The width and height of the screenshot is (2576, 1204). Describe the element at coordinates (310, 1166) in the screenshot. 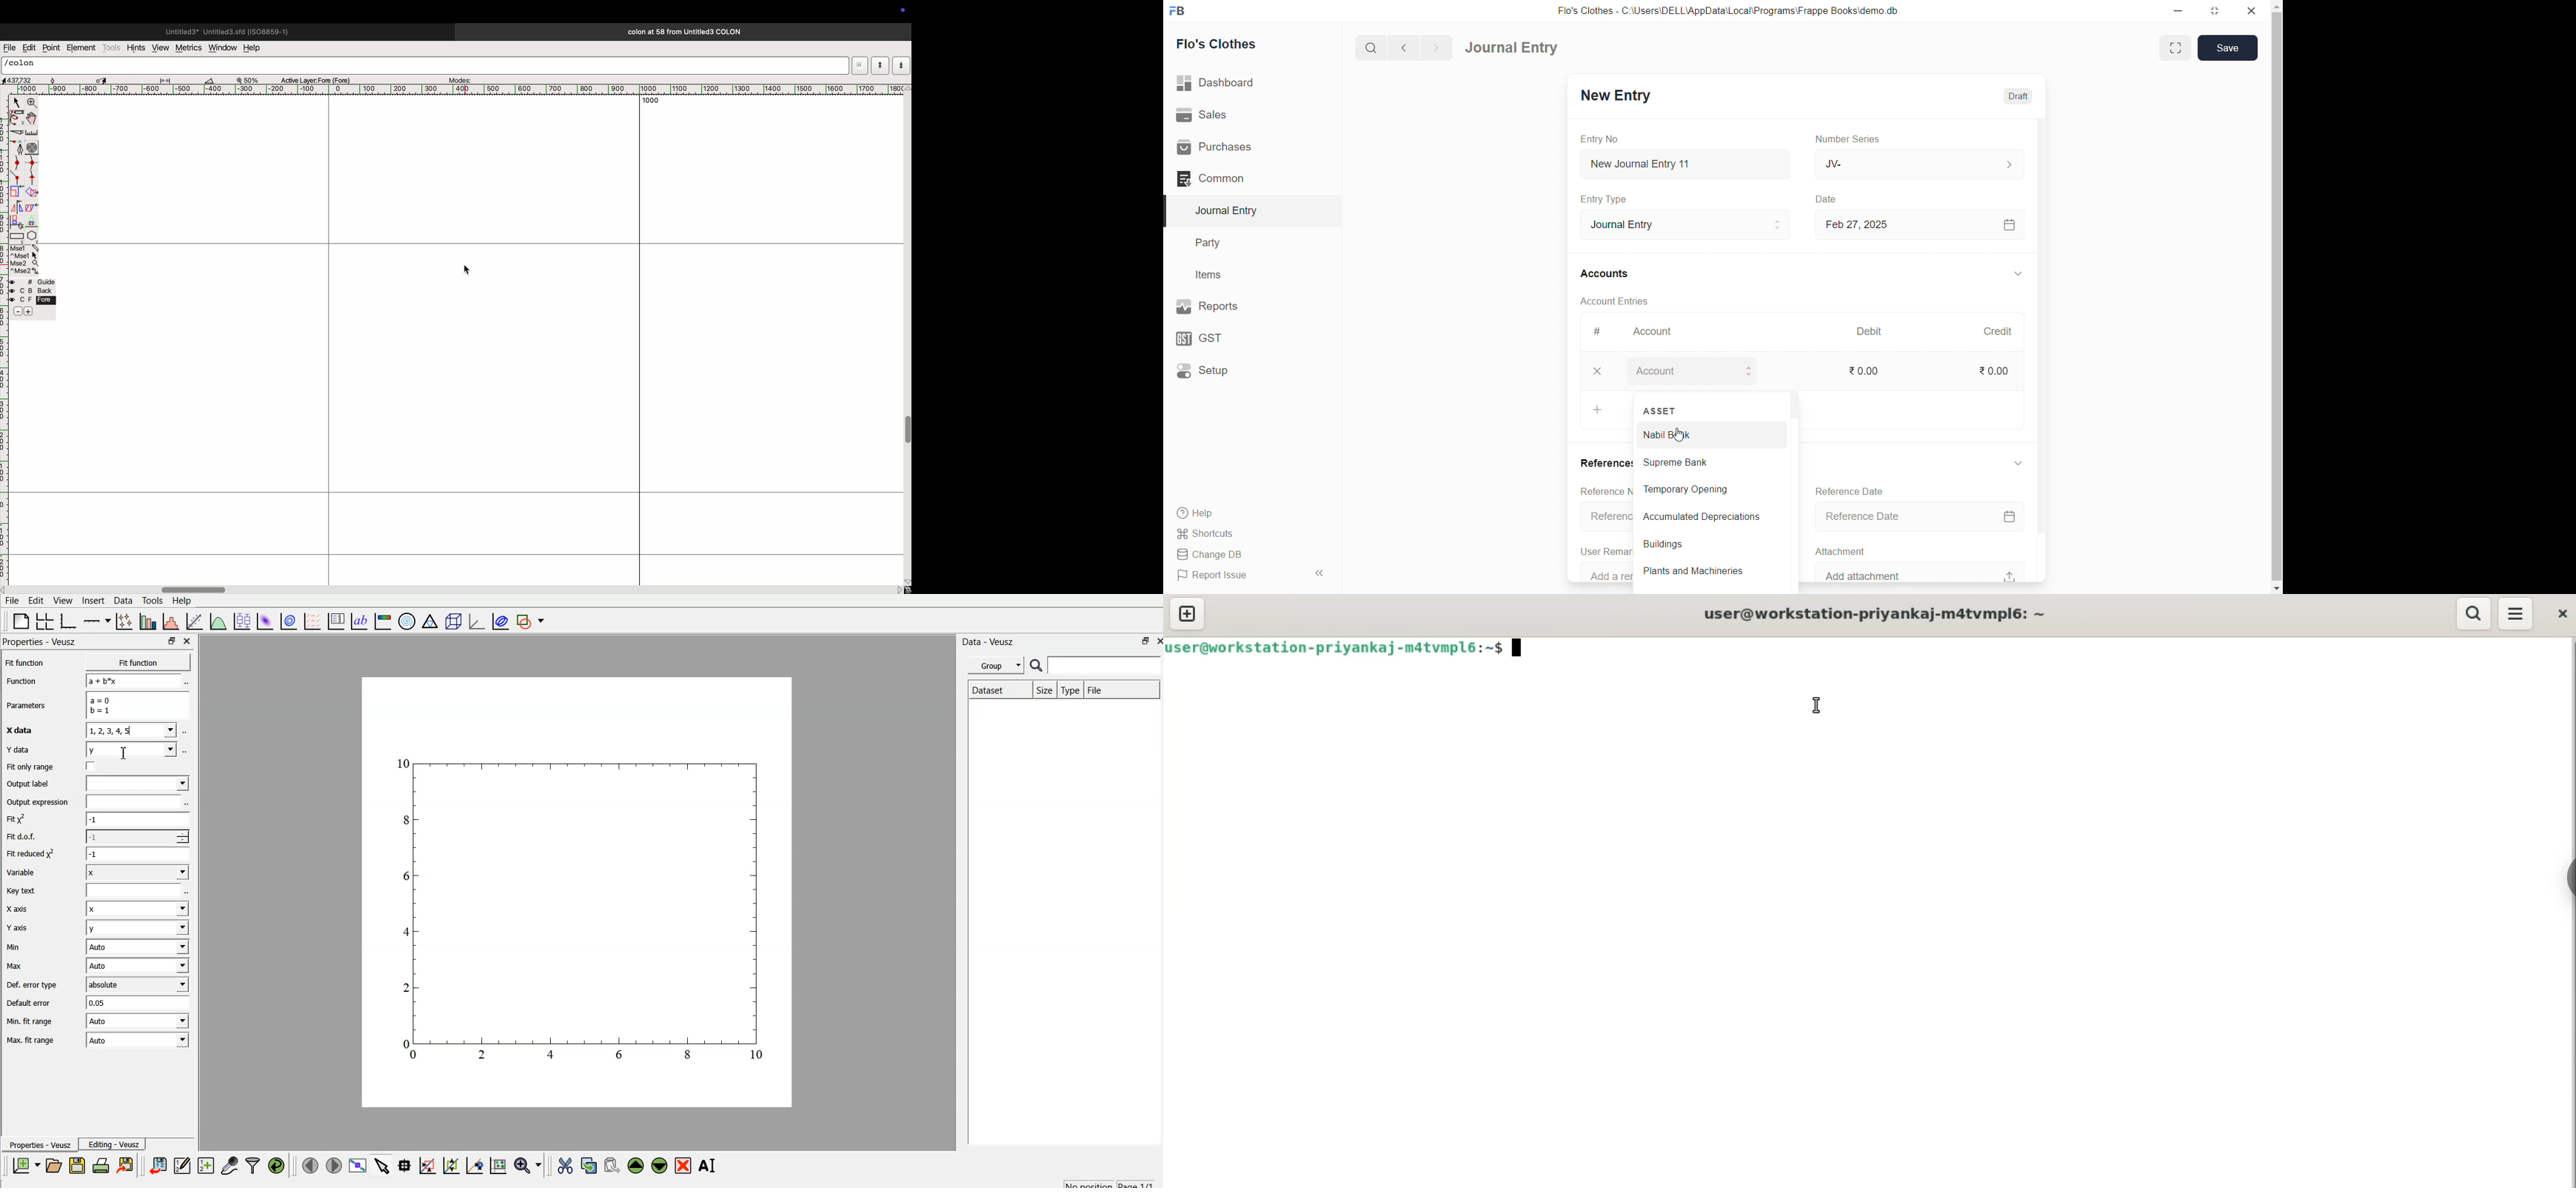

I see `previous page ` at that location.